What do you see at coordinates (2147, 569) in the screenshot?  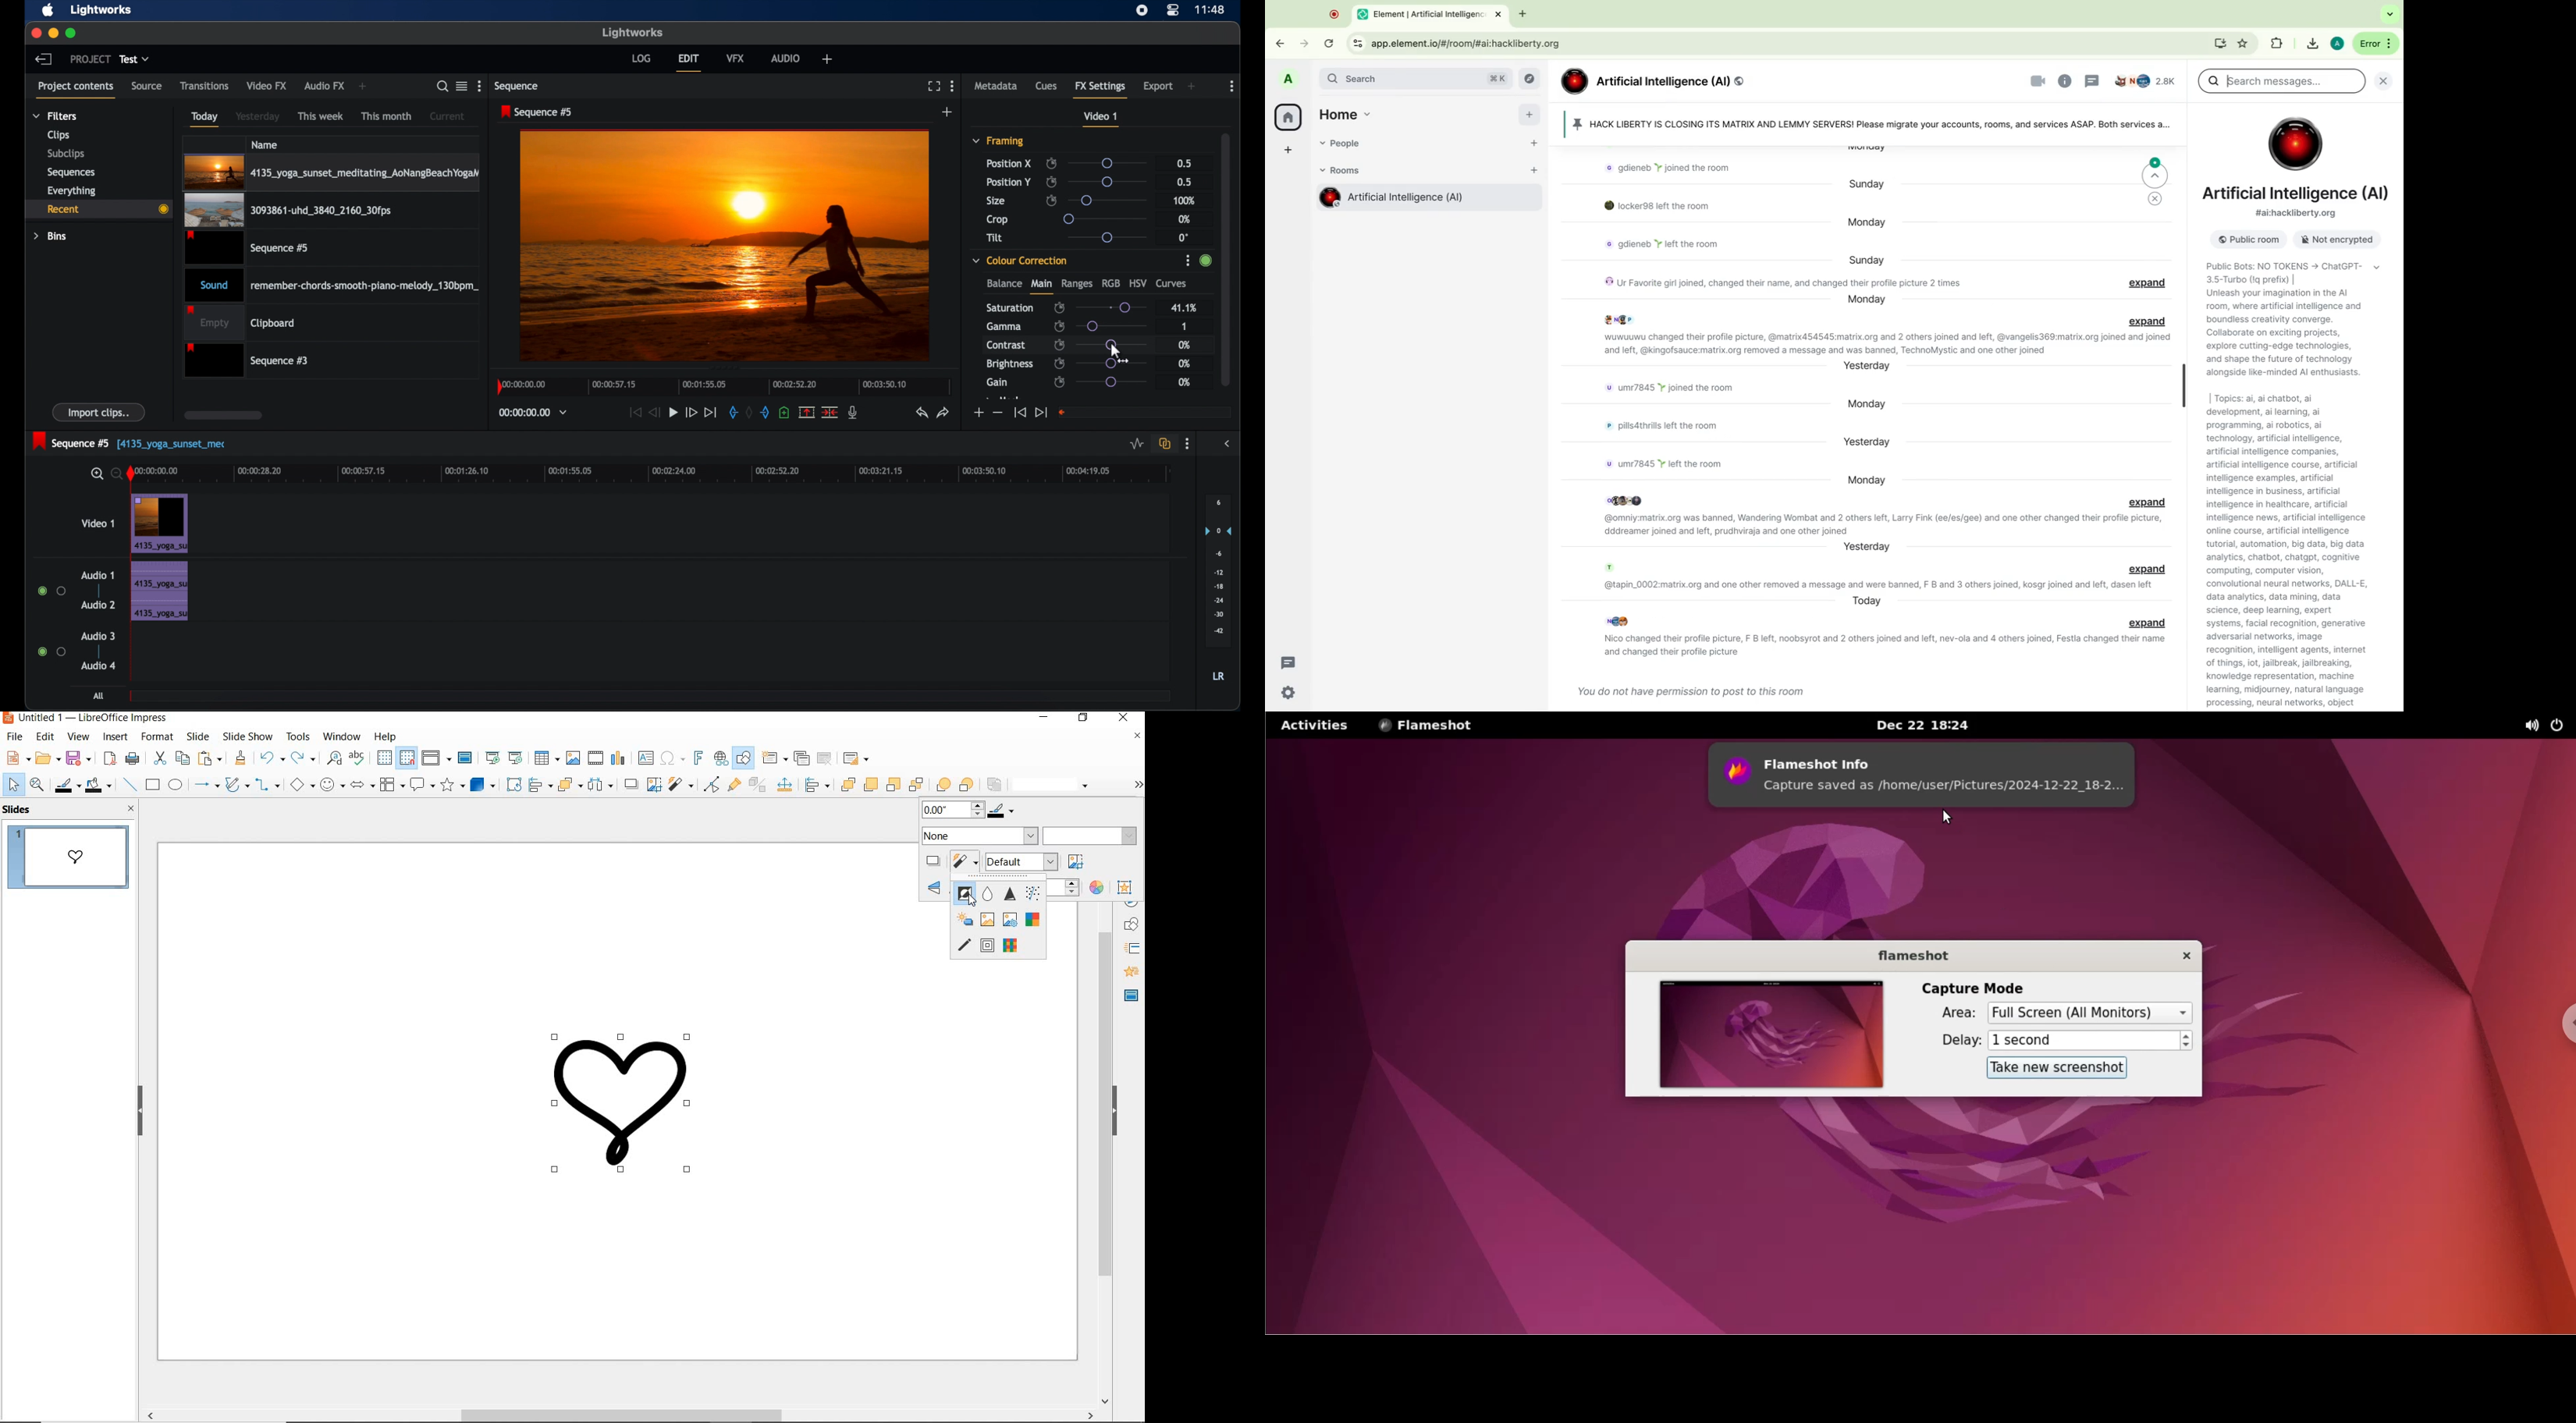 I see `expand` at bounding box center [2147, 569].